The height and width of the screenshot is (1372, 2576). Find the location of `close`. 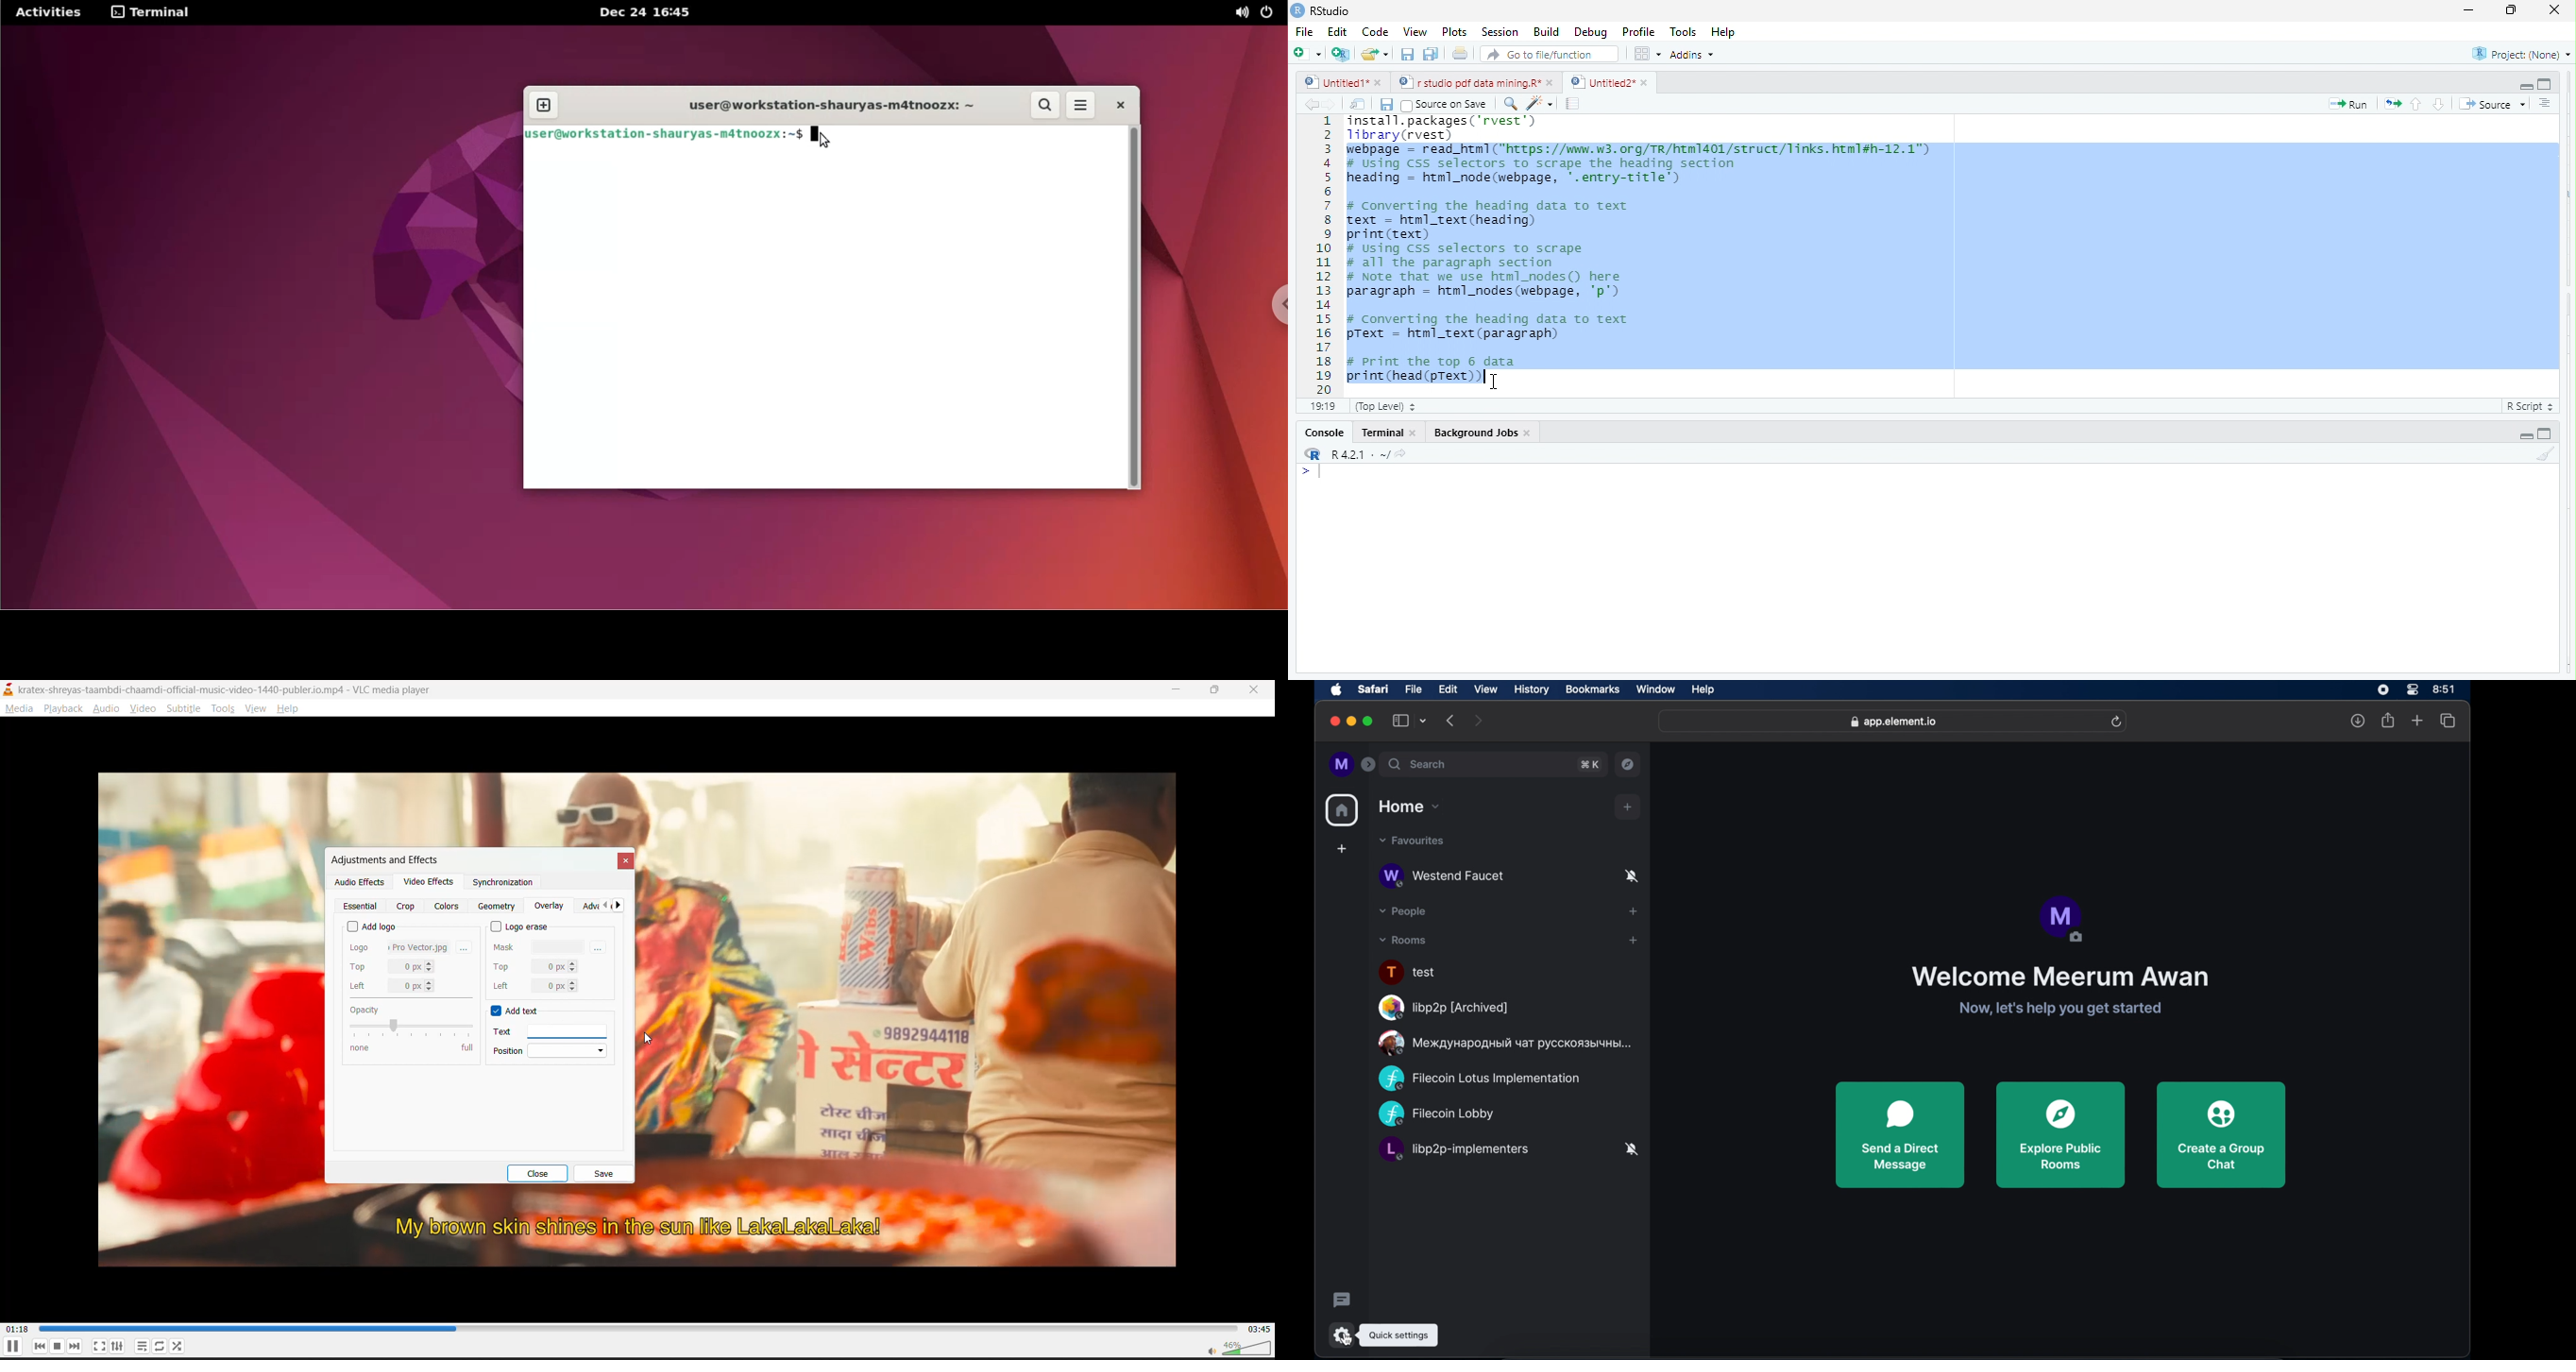

close is located at coordinates (1255, 691).